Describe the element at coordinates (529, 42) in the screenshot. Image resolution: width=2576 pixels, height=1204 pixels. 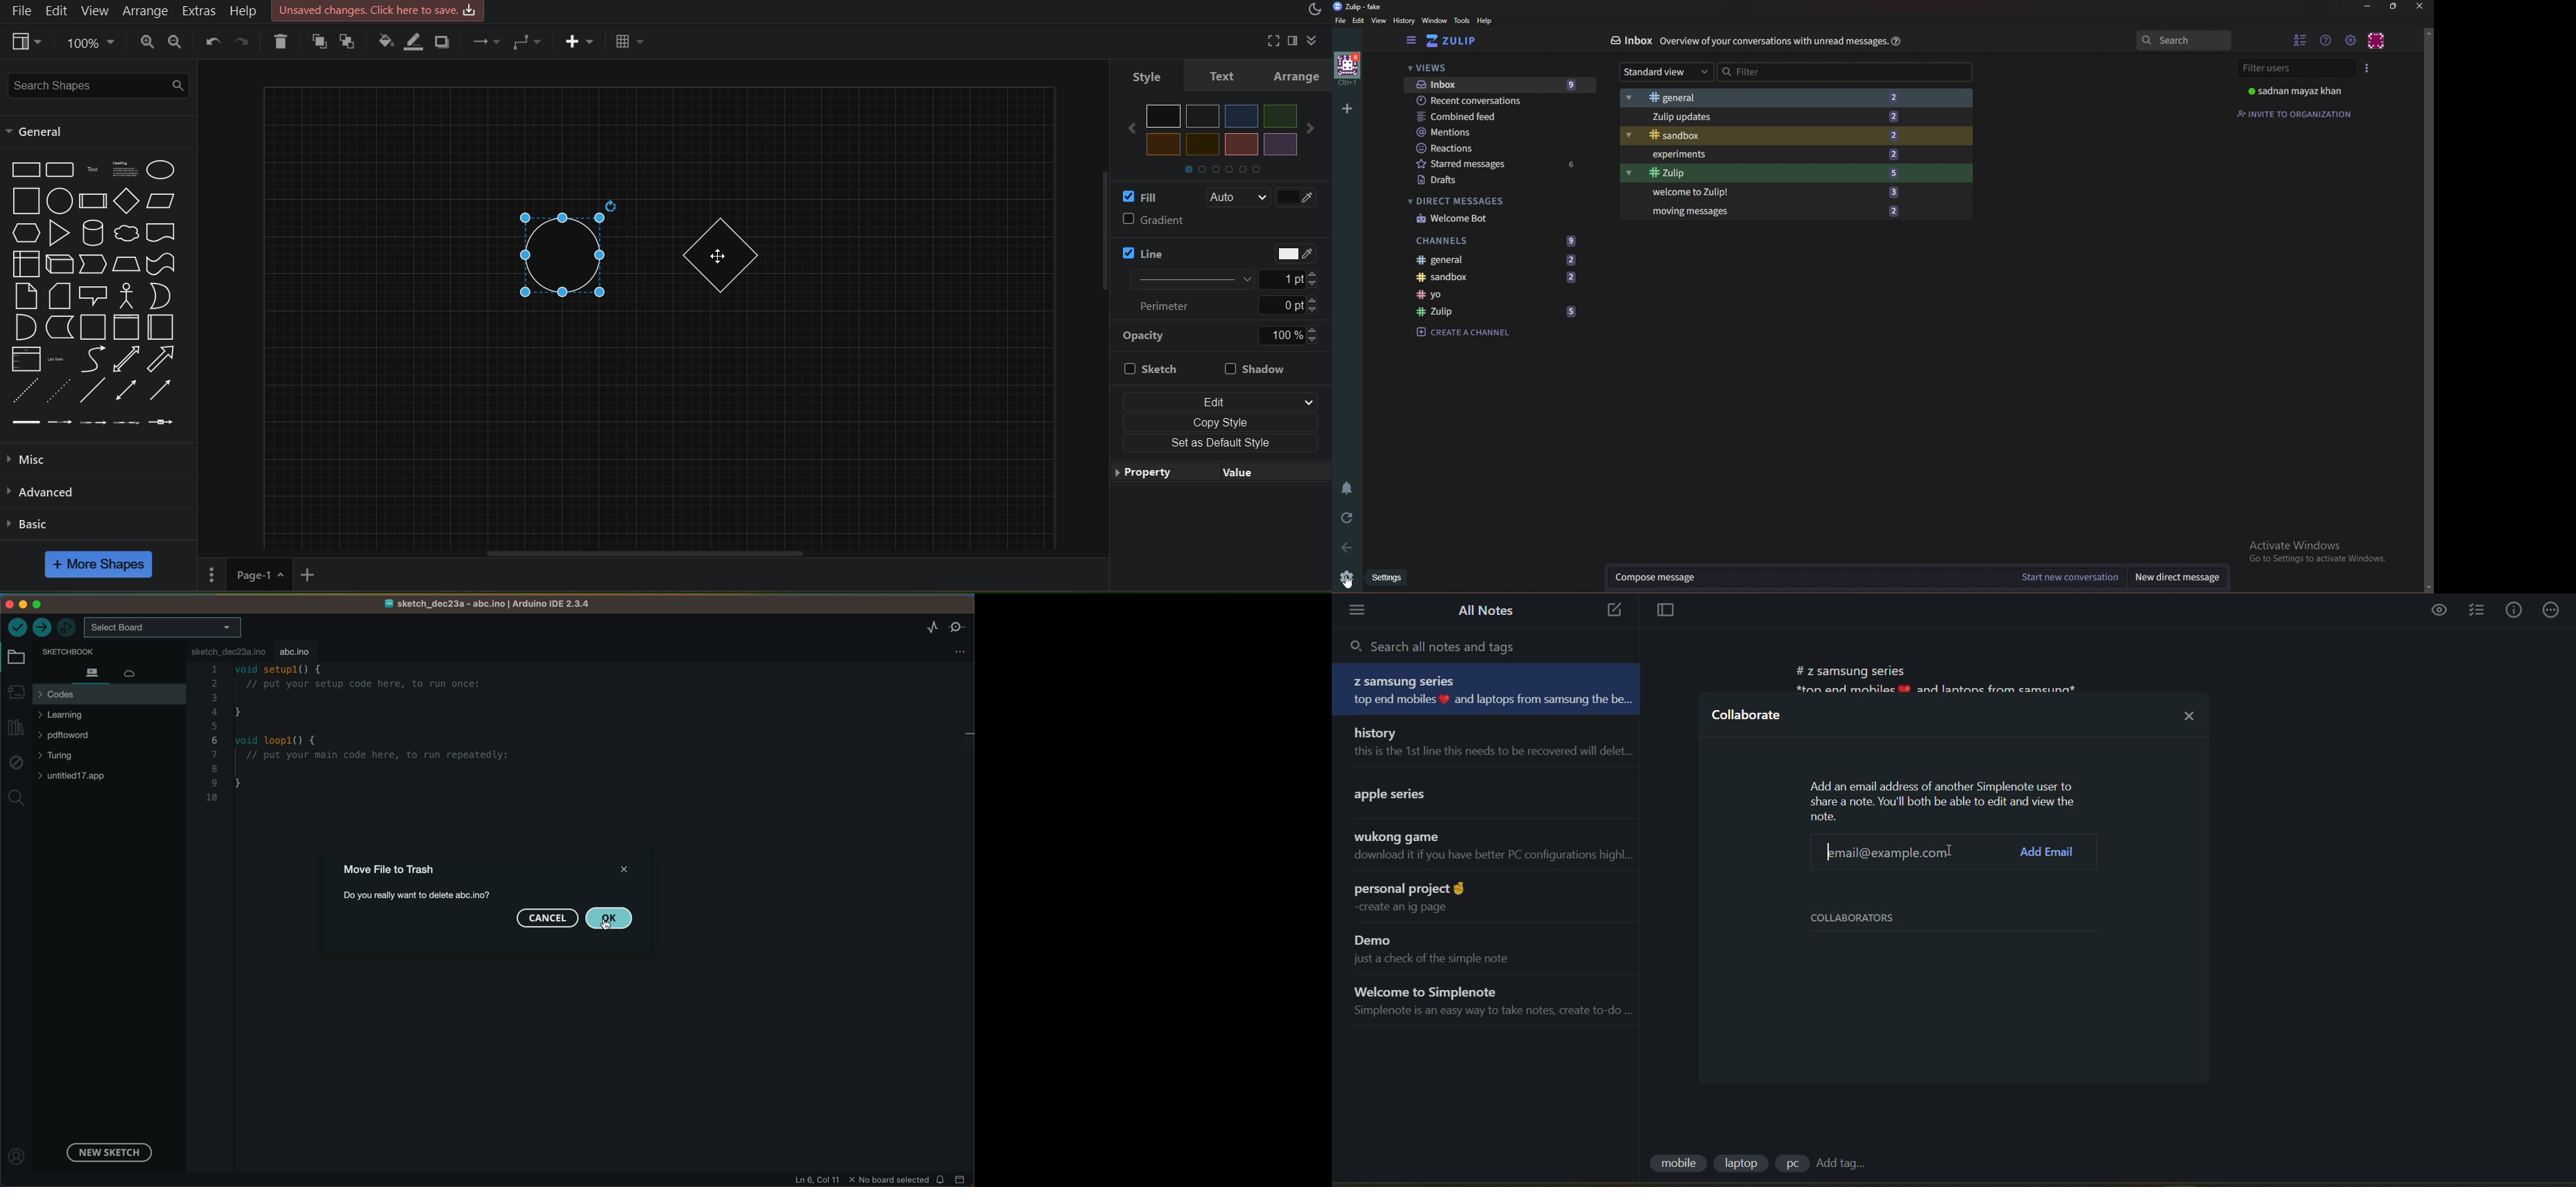
I see `connection` at that location.